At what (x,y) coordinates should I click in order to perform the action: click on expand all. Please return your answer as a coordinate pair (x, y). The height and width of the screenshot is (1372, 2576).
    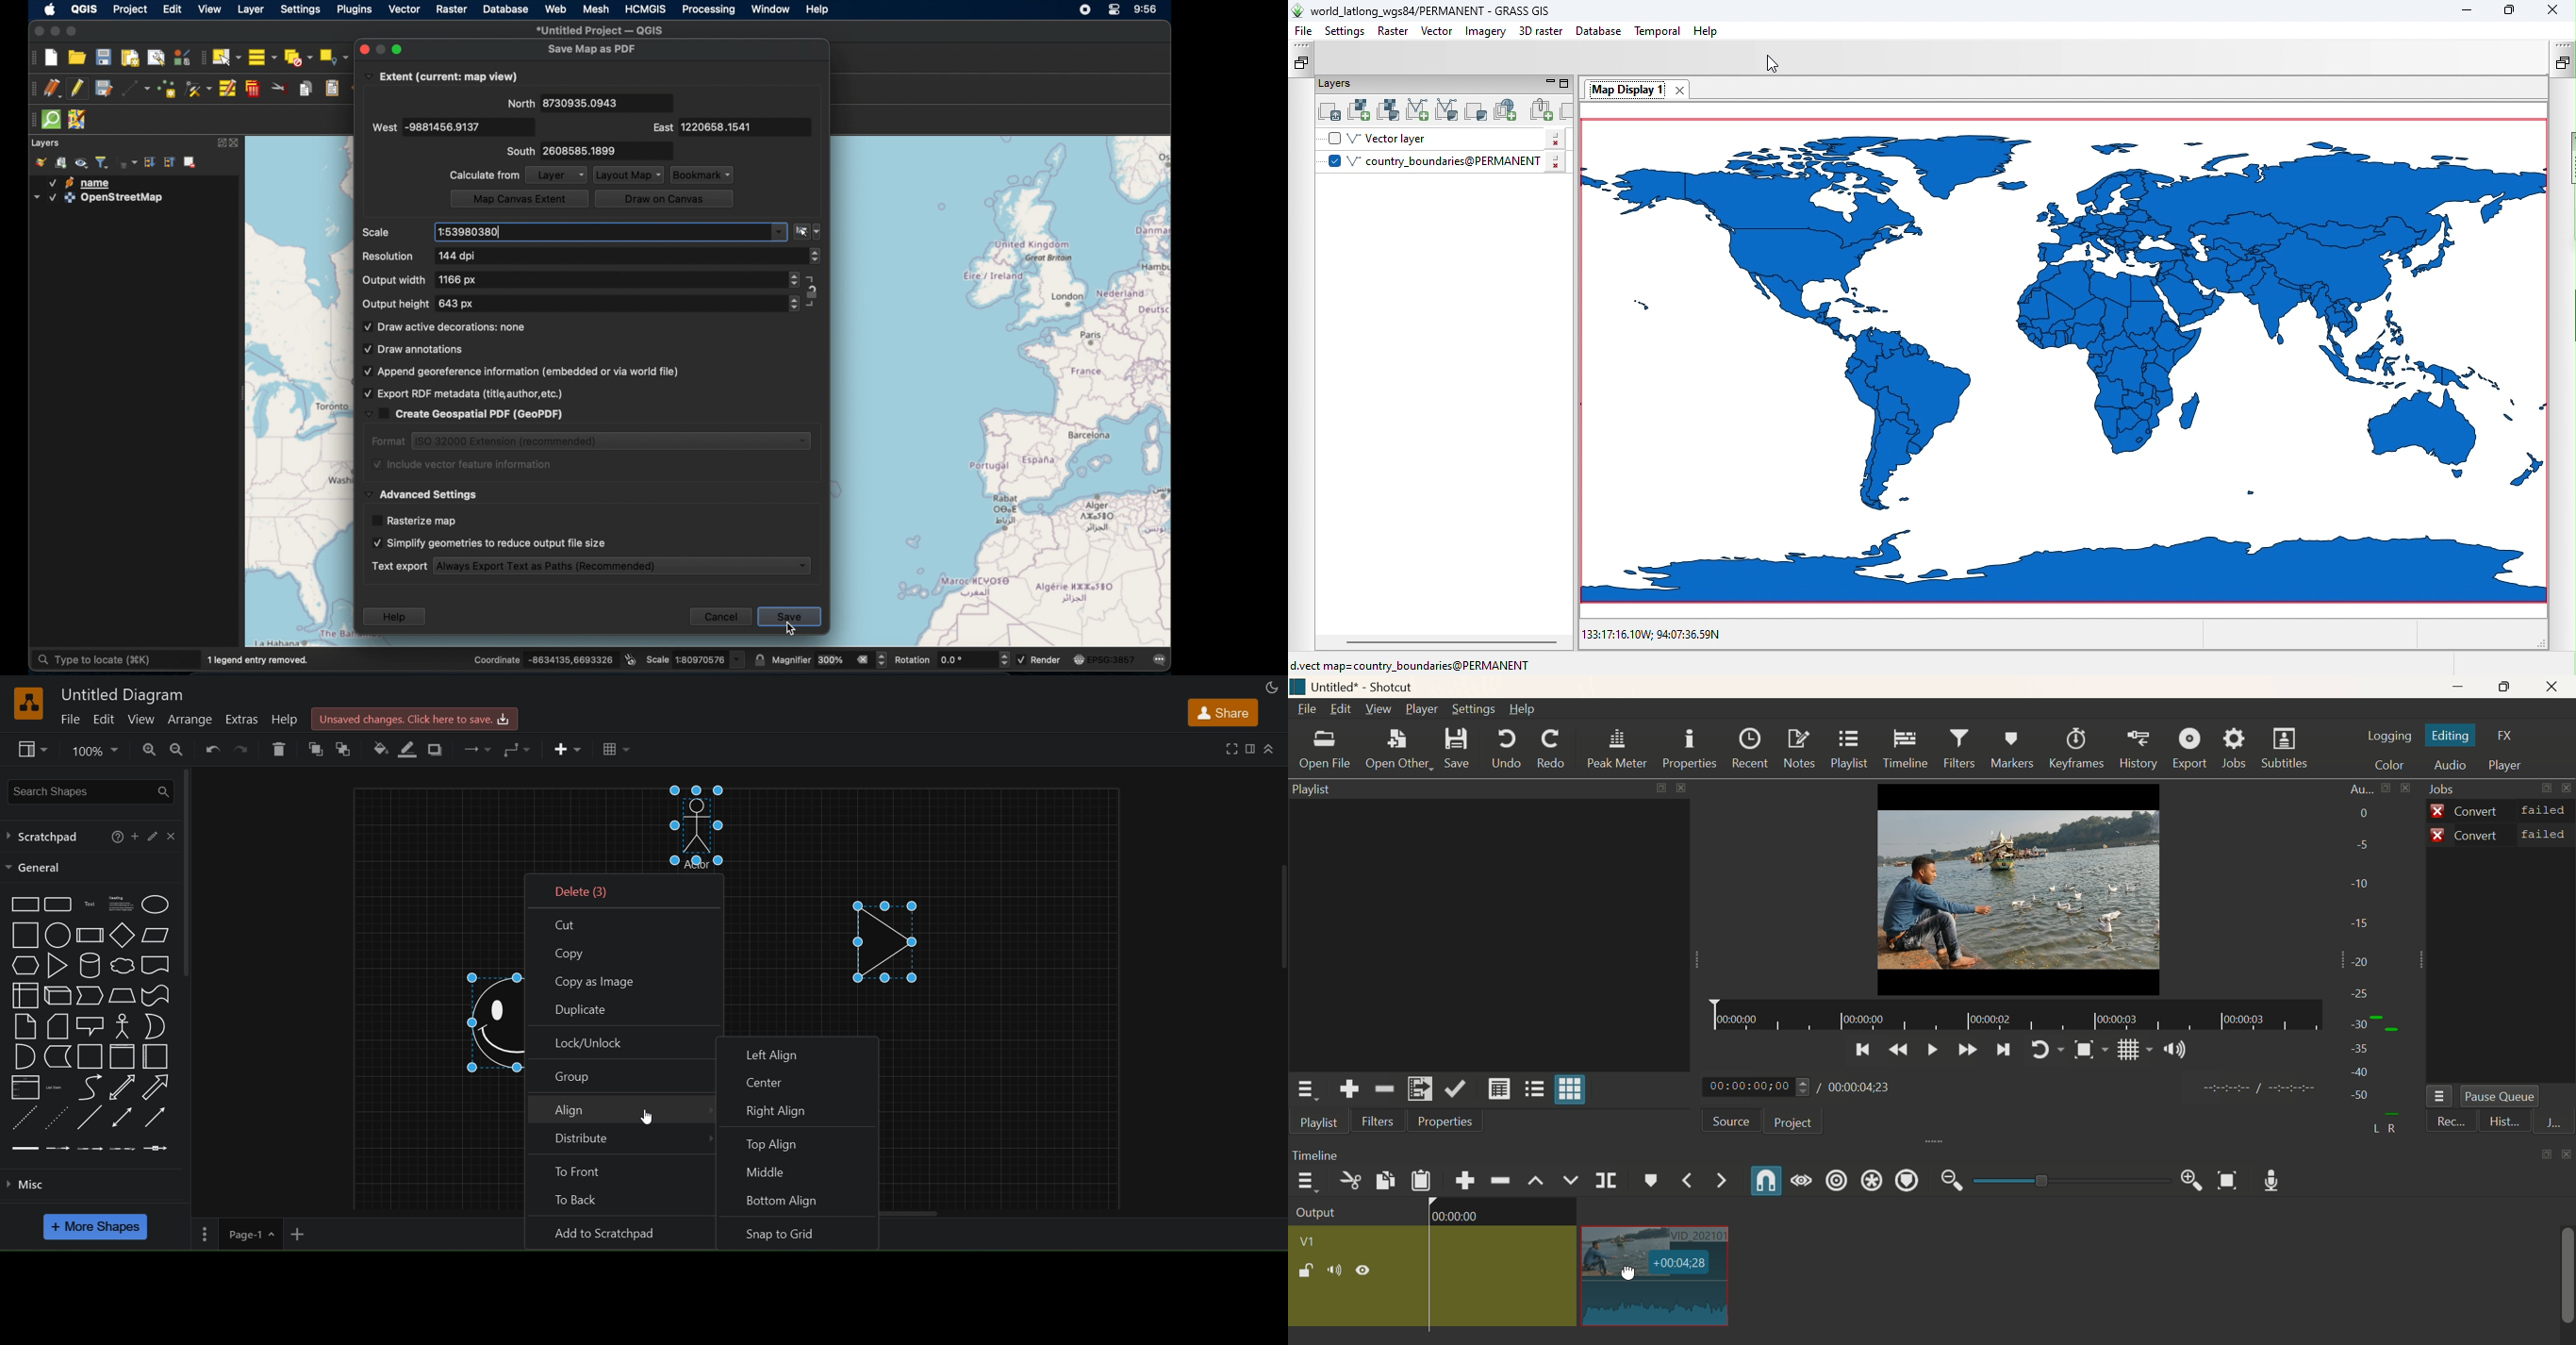
    Looking at the image, I should click on (151, 162).